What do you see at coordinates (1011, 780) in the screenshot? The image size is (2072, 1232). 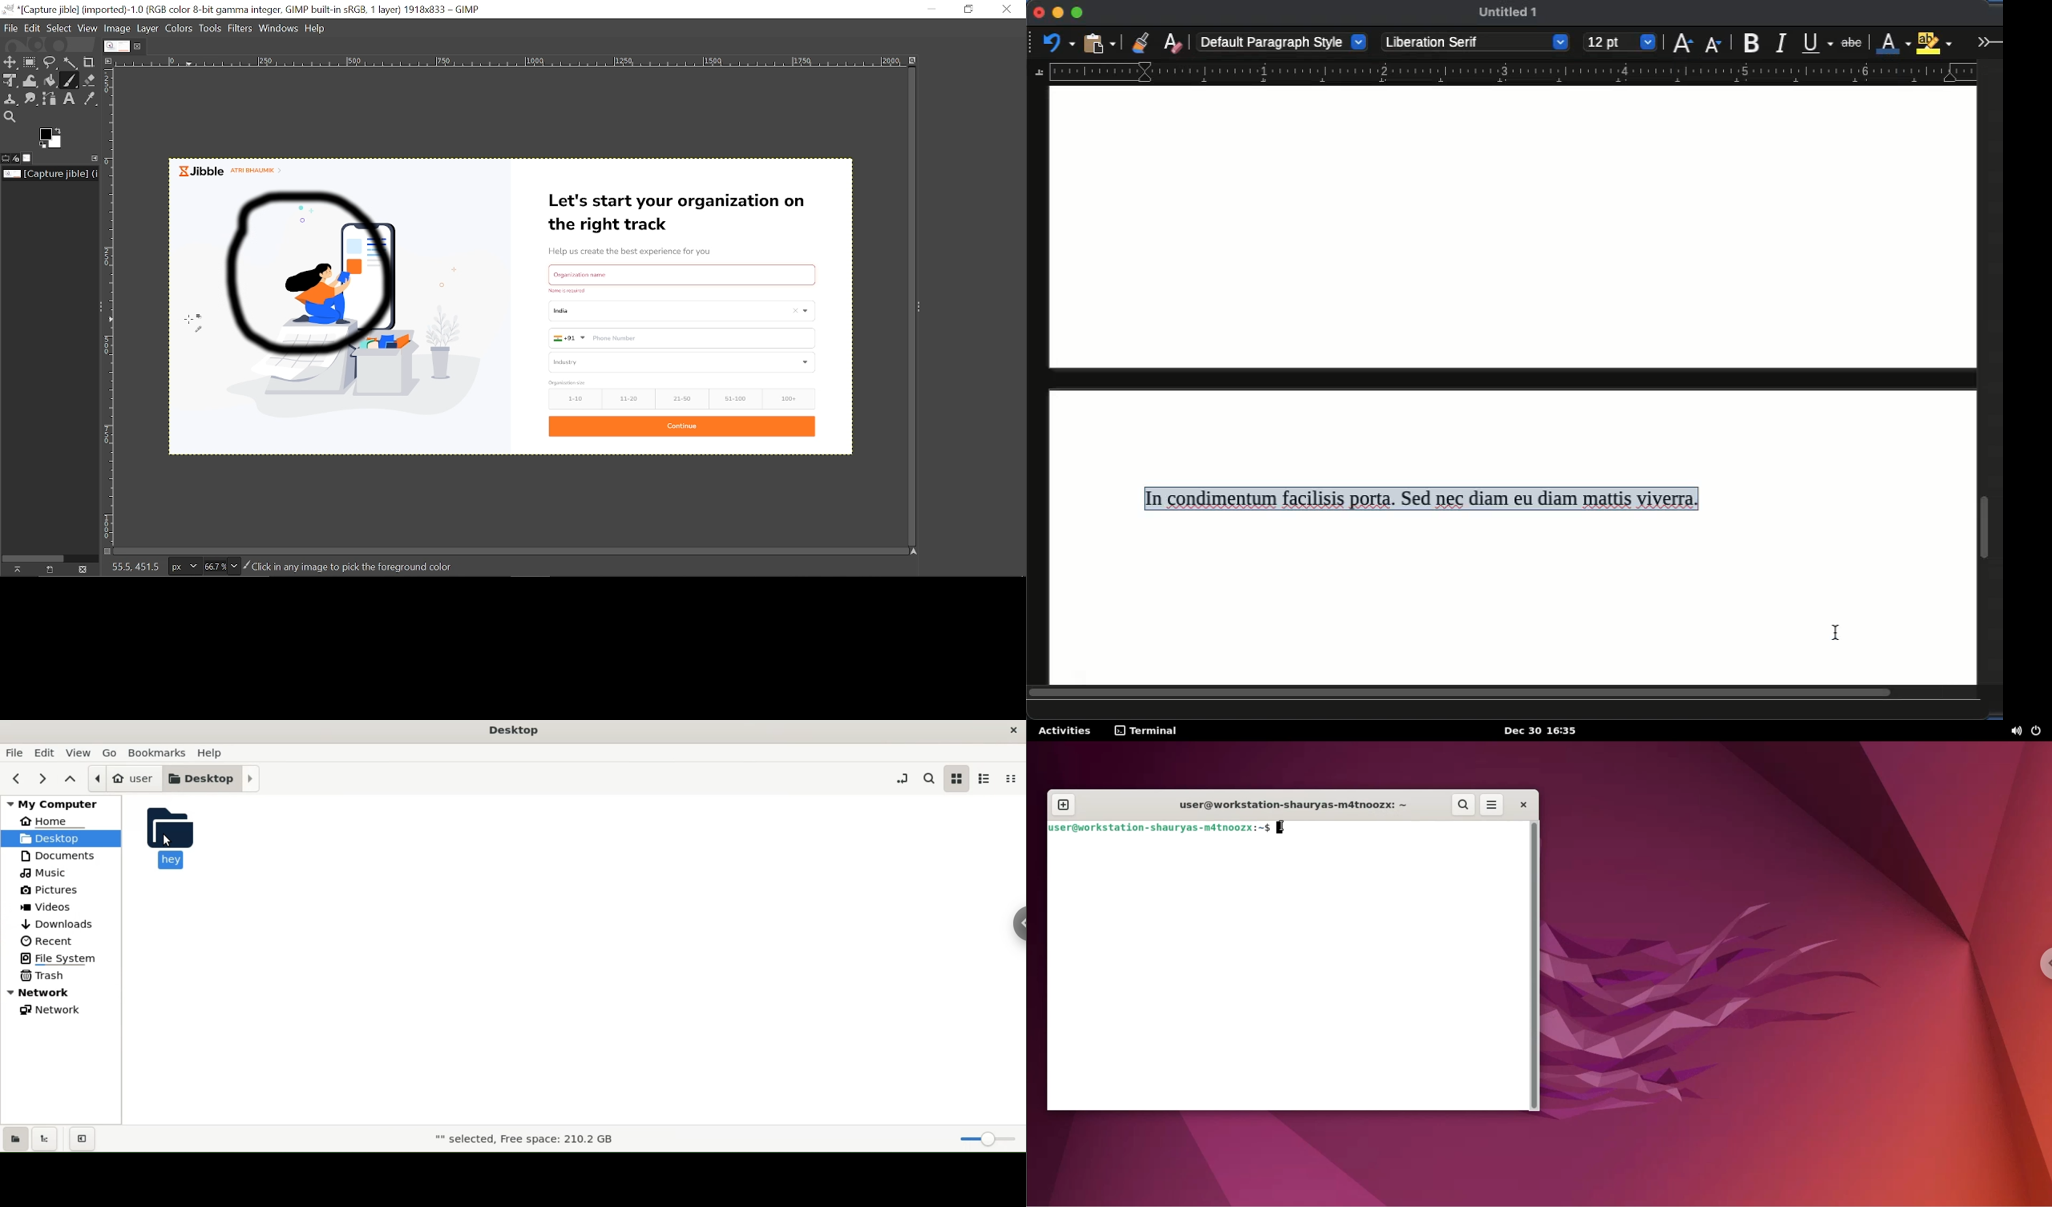 I see `compact view` at bounding box center [1011, 780].